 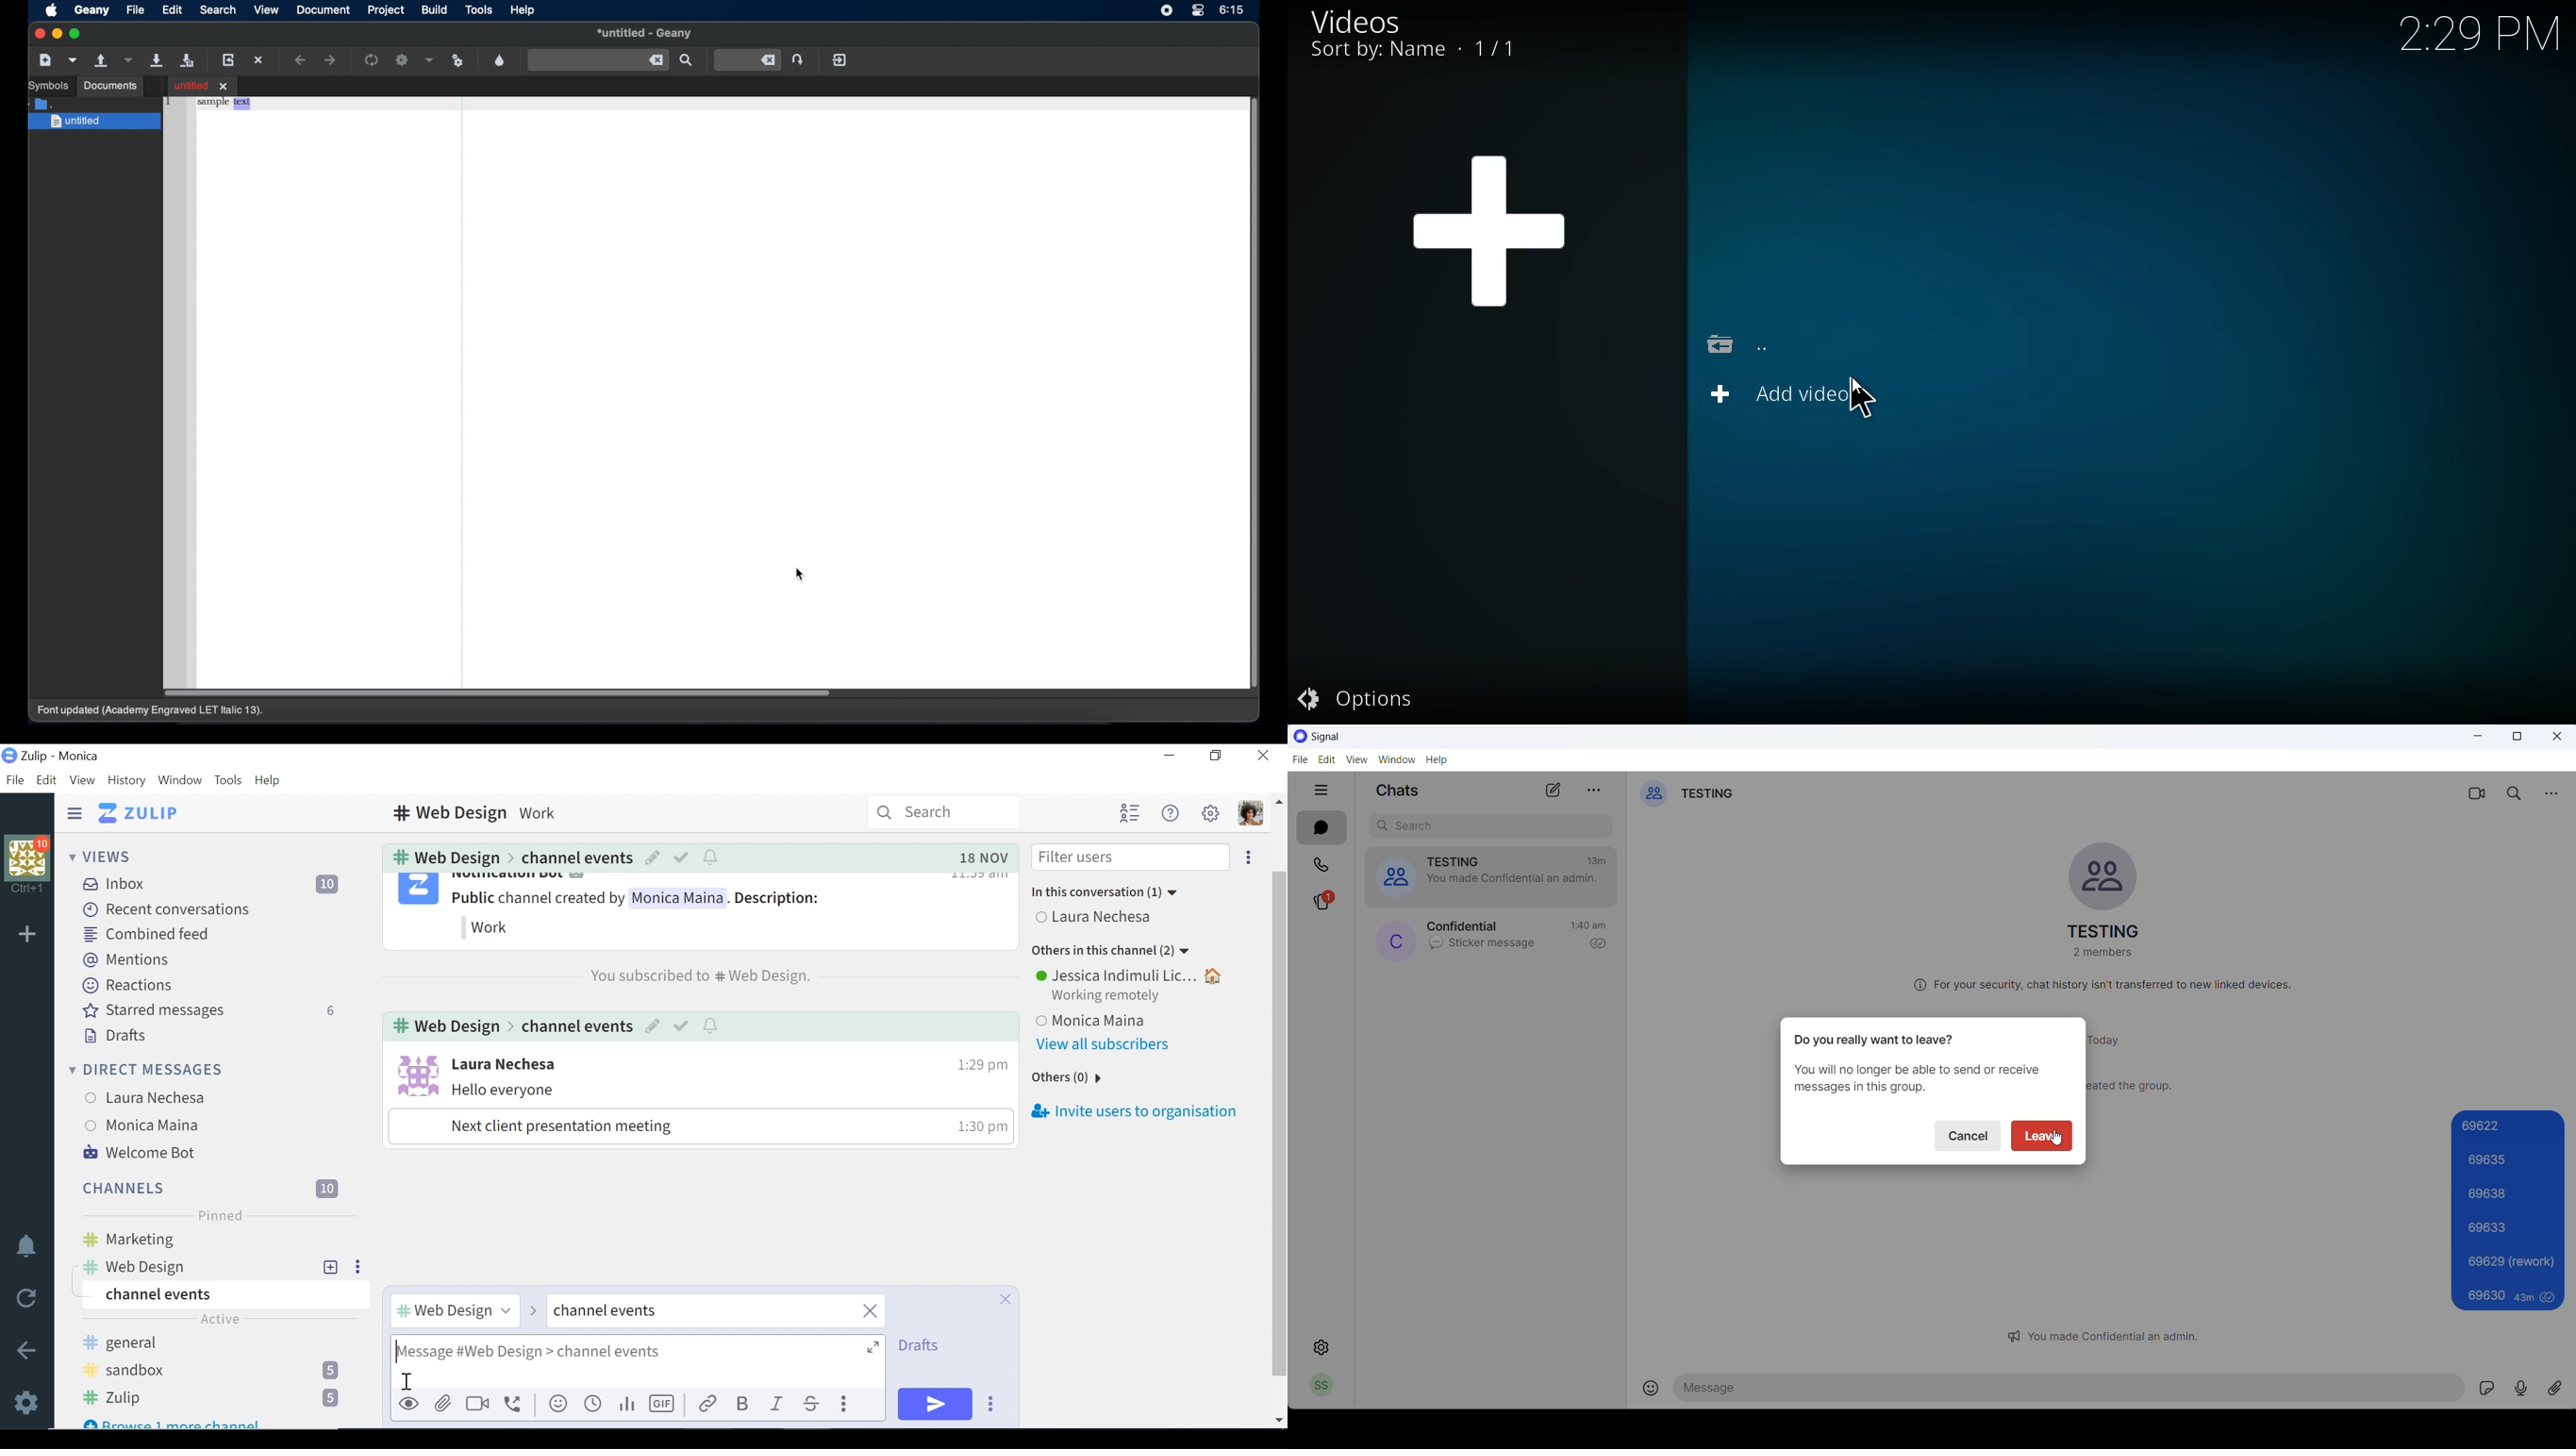 What do you see at coordinates (977, 1128) in the screenshot?
I see `time` at bounding box center [977, 1128].